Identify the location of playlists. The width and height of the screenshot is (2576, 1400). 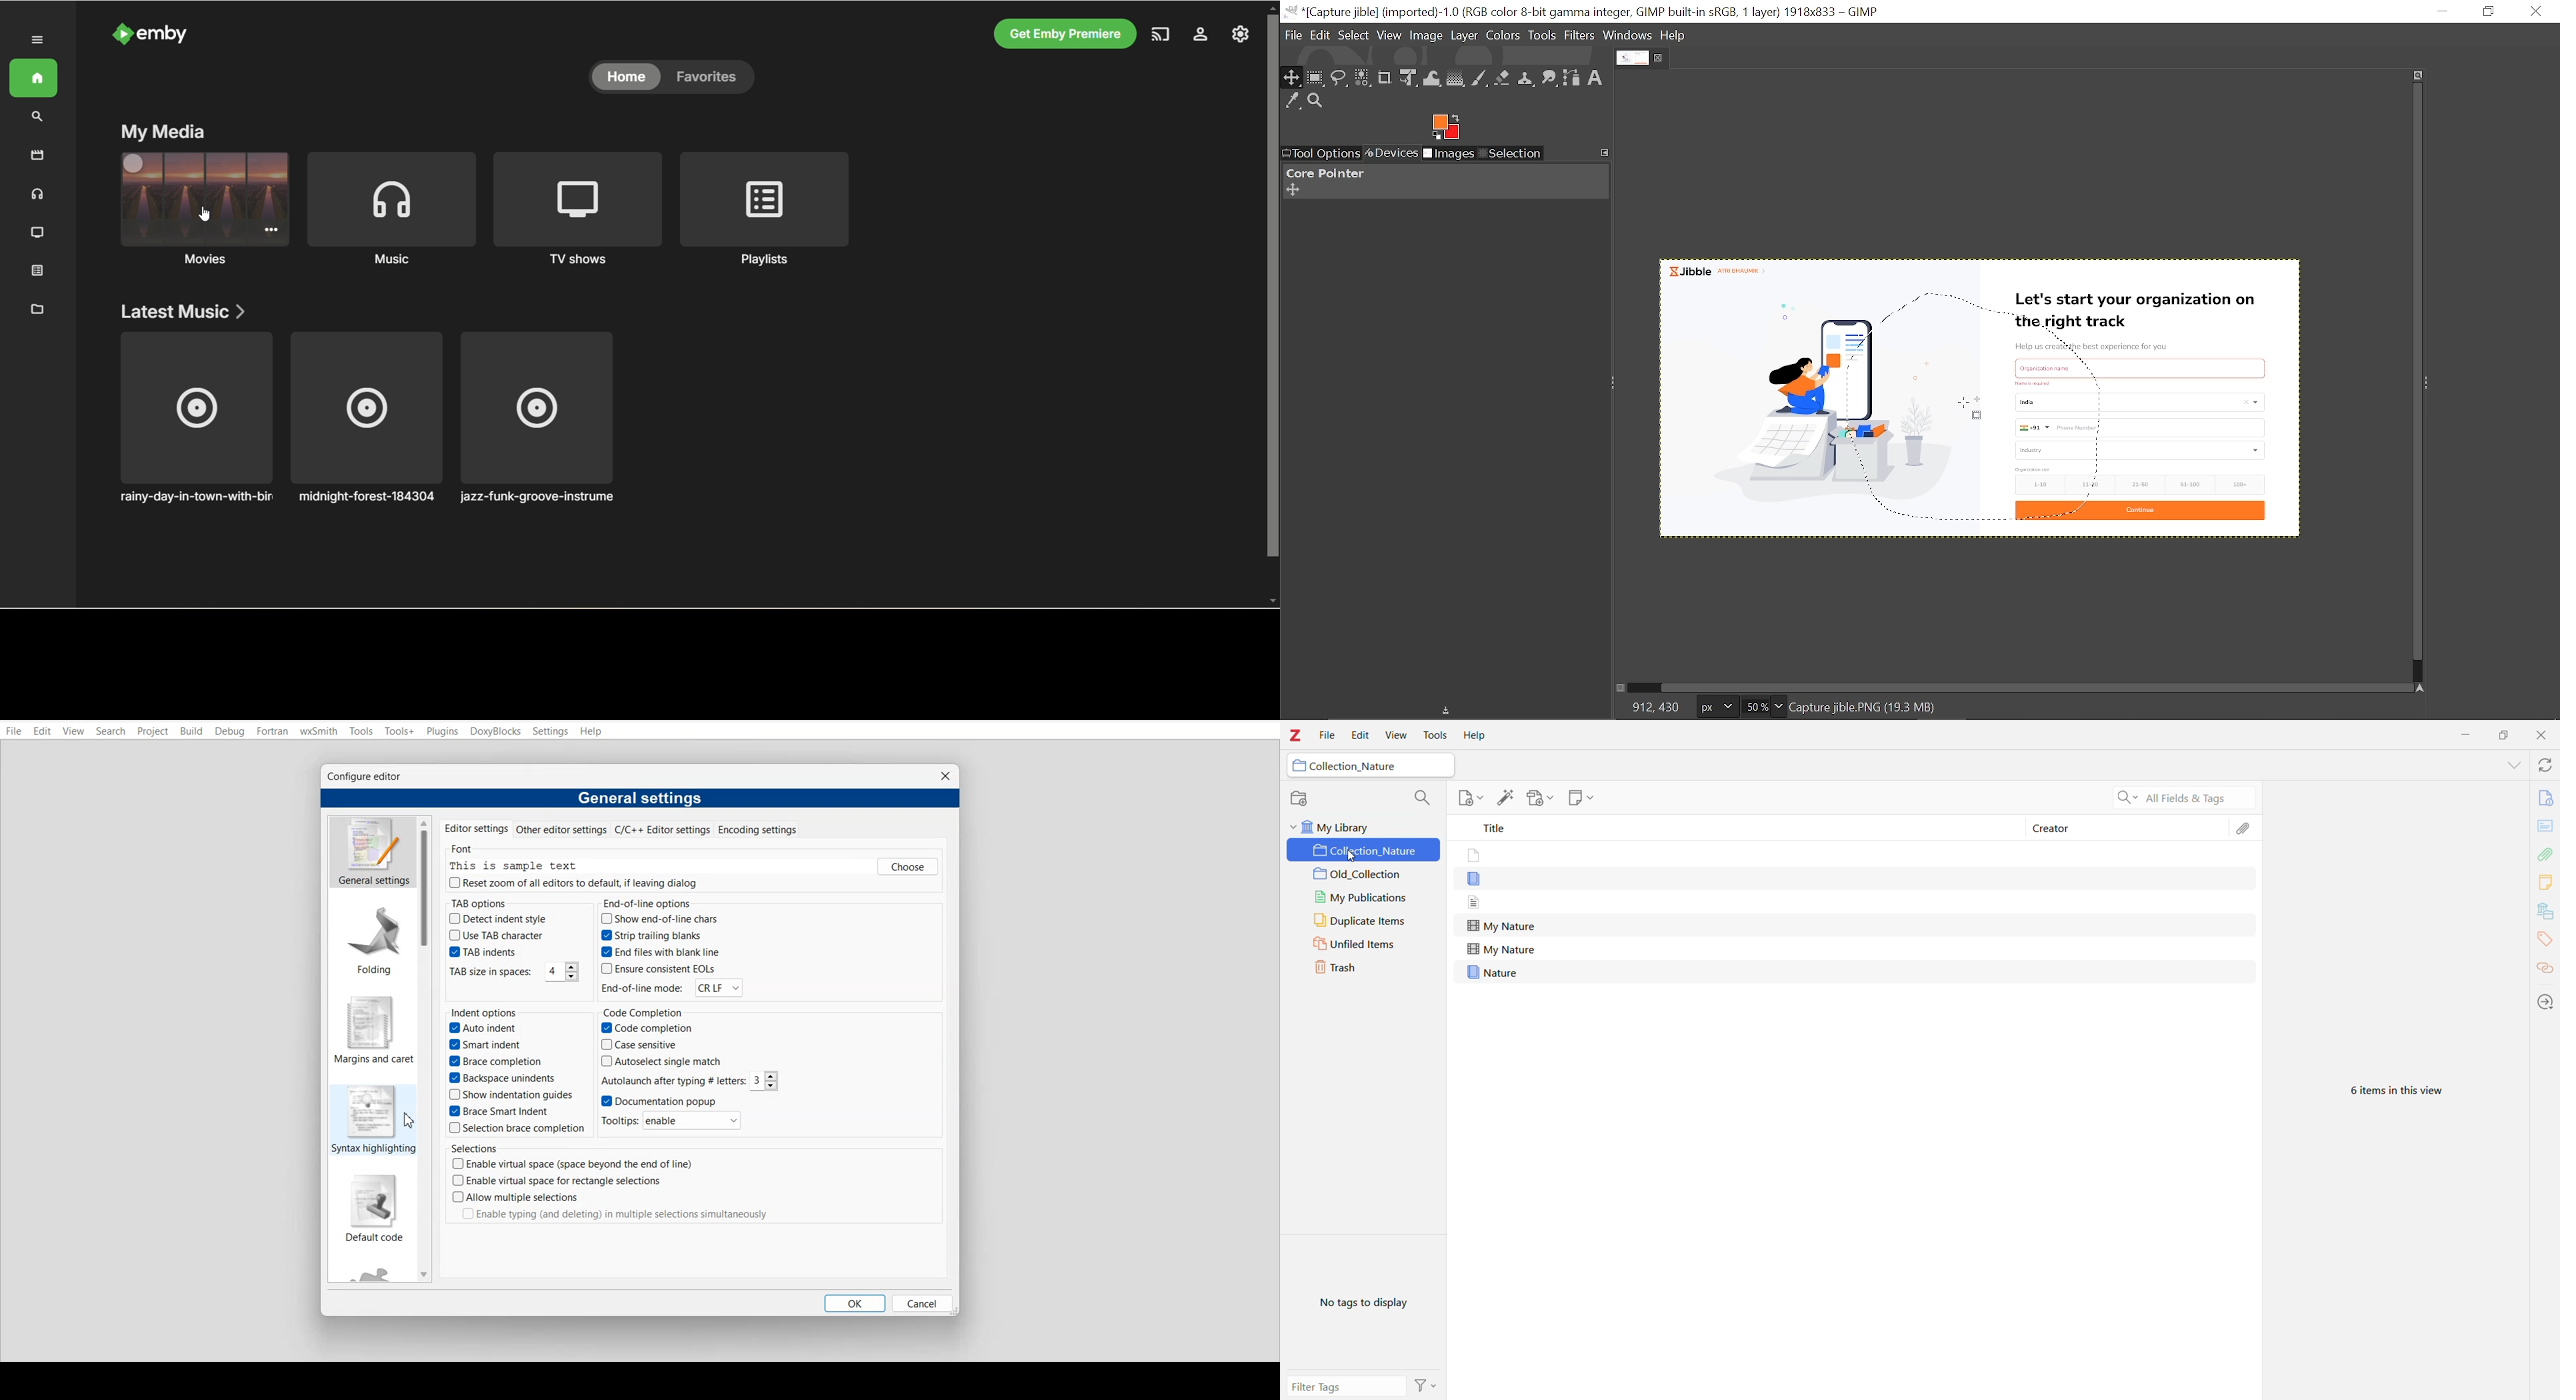
(765, 209).